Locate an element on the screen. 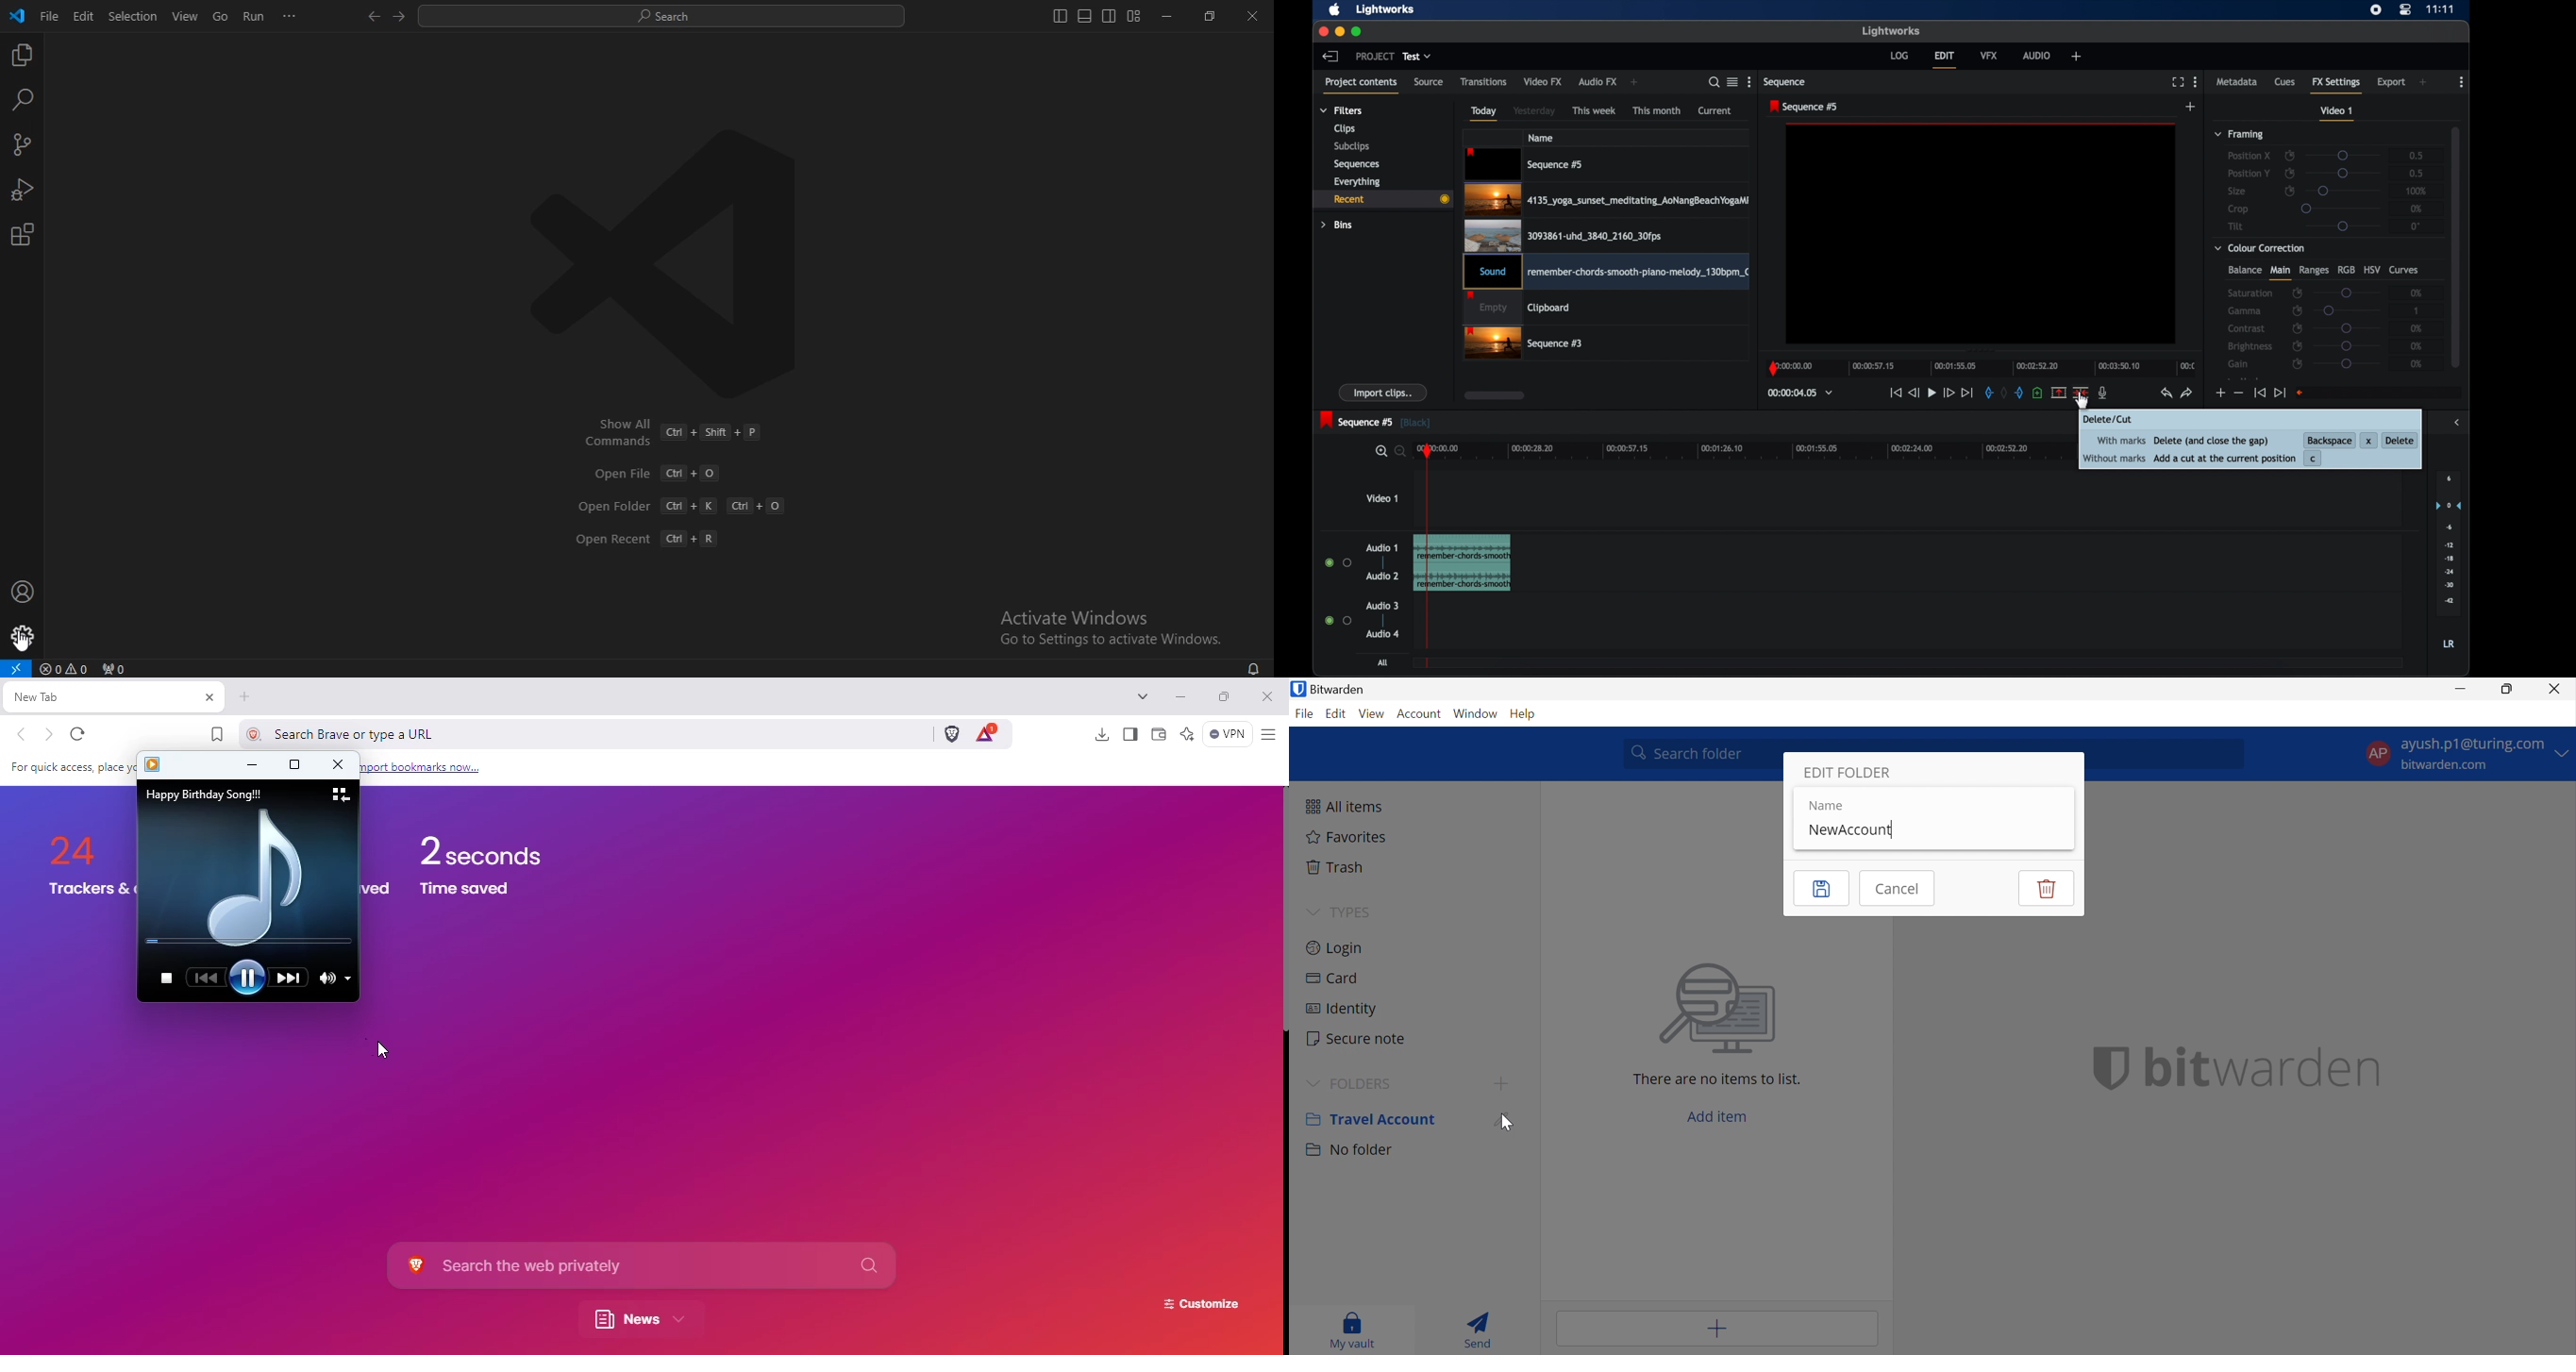  set audio output levels is located at coordinates (2448, 543).